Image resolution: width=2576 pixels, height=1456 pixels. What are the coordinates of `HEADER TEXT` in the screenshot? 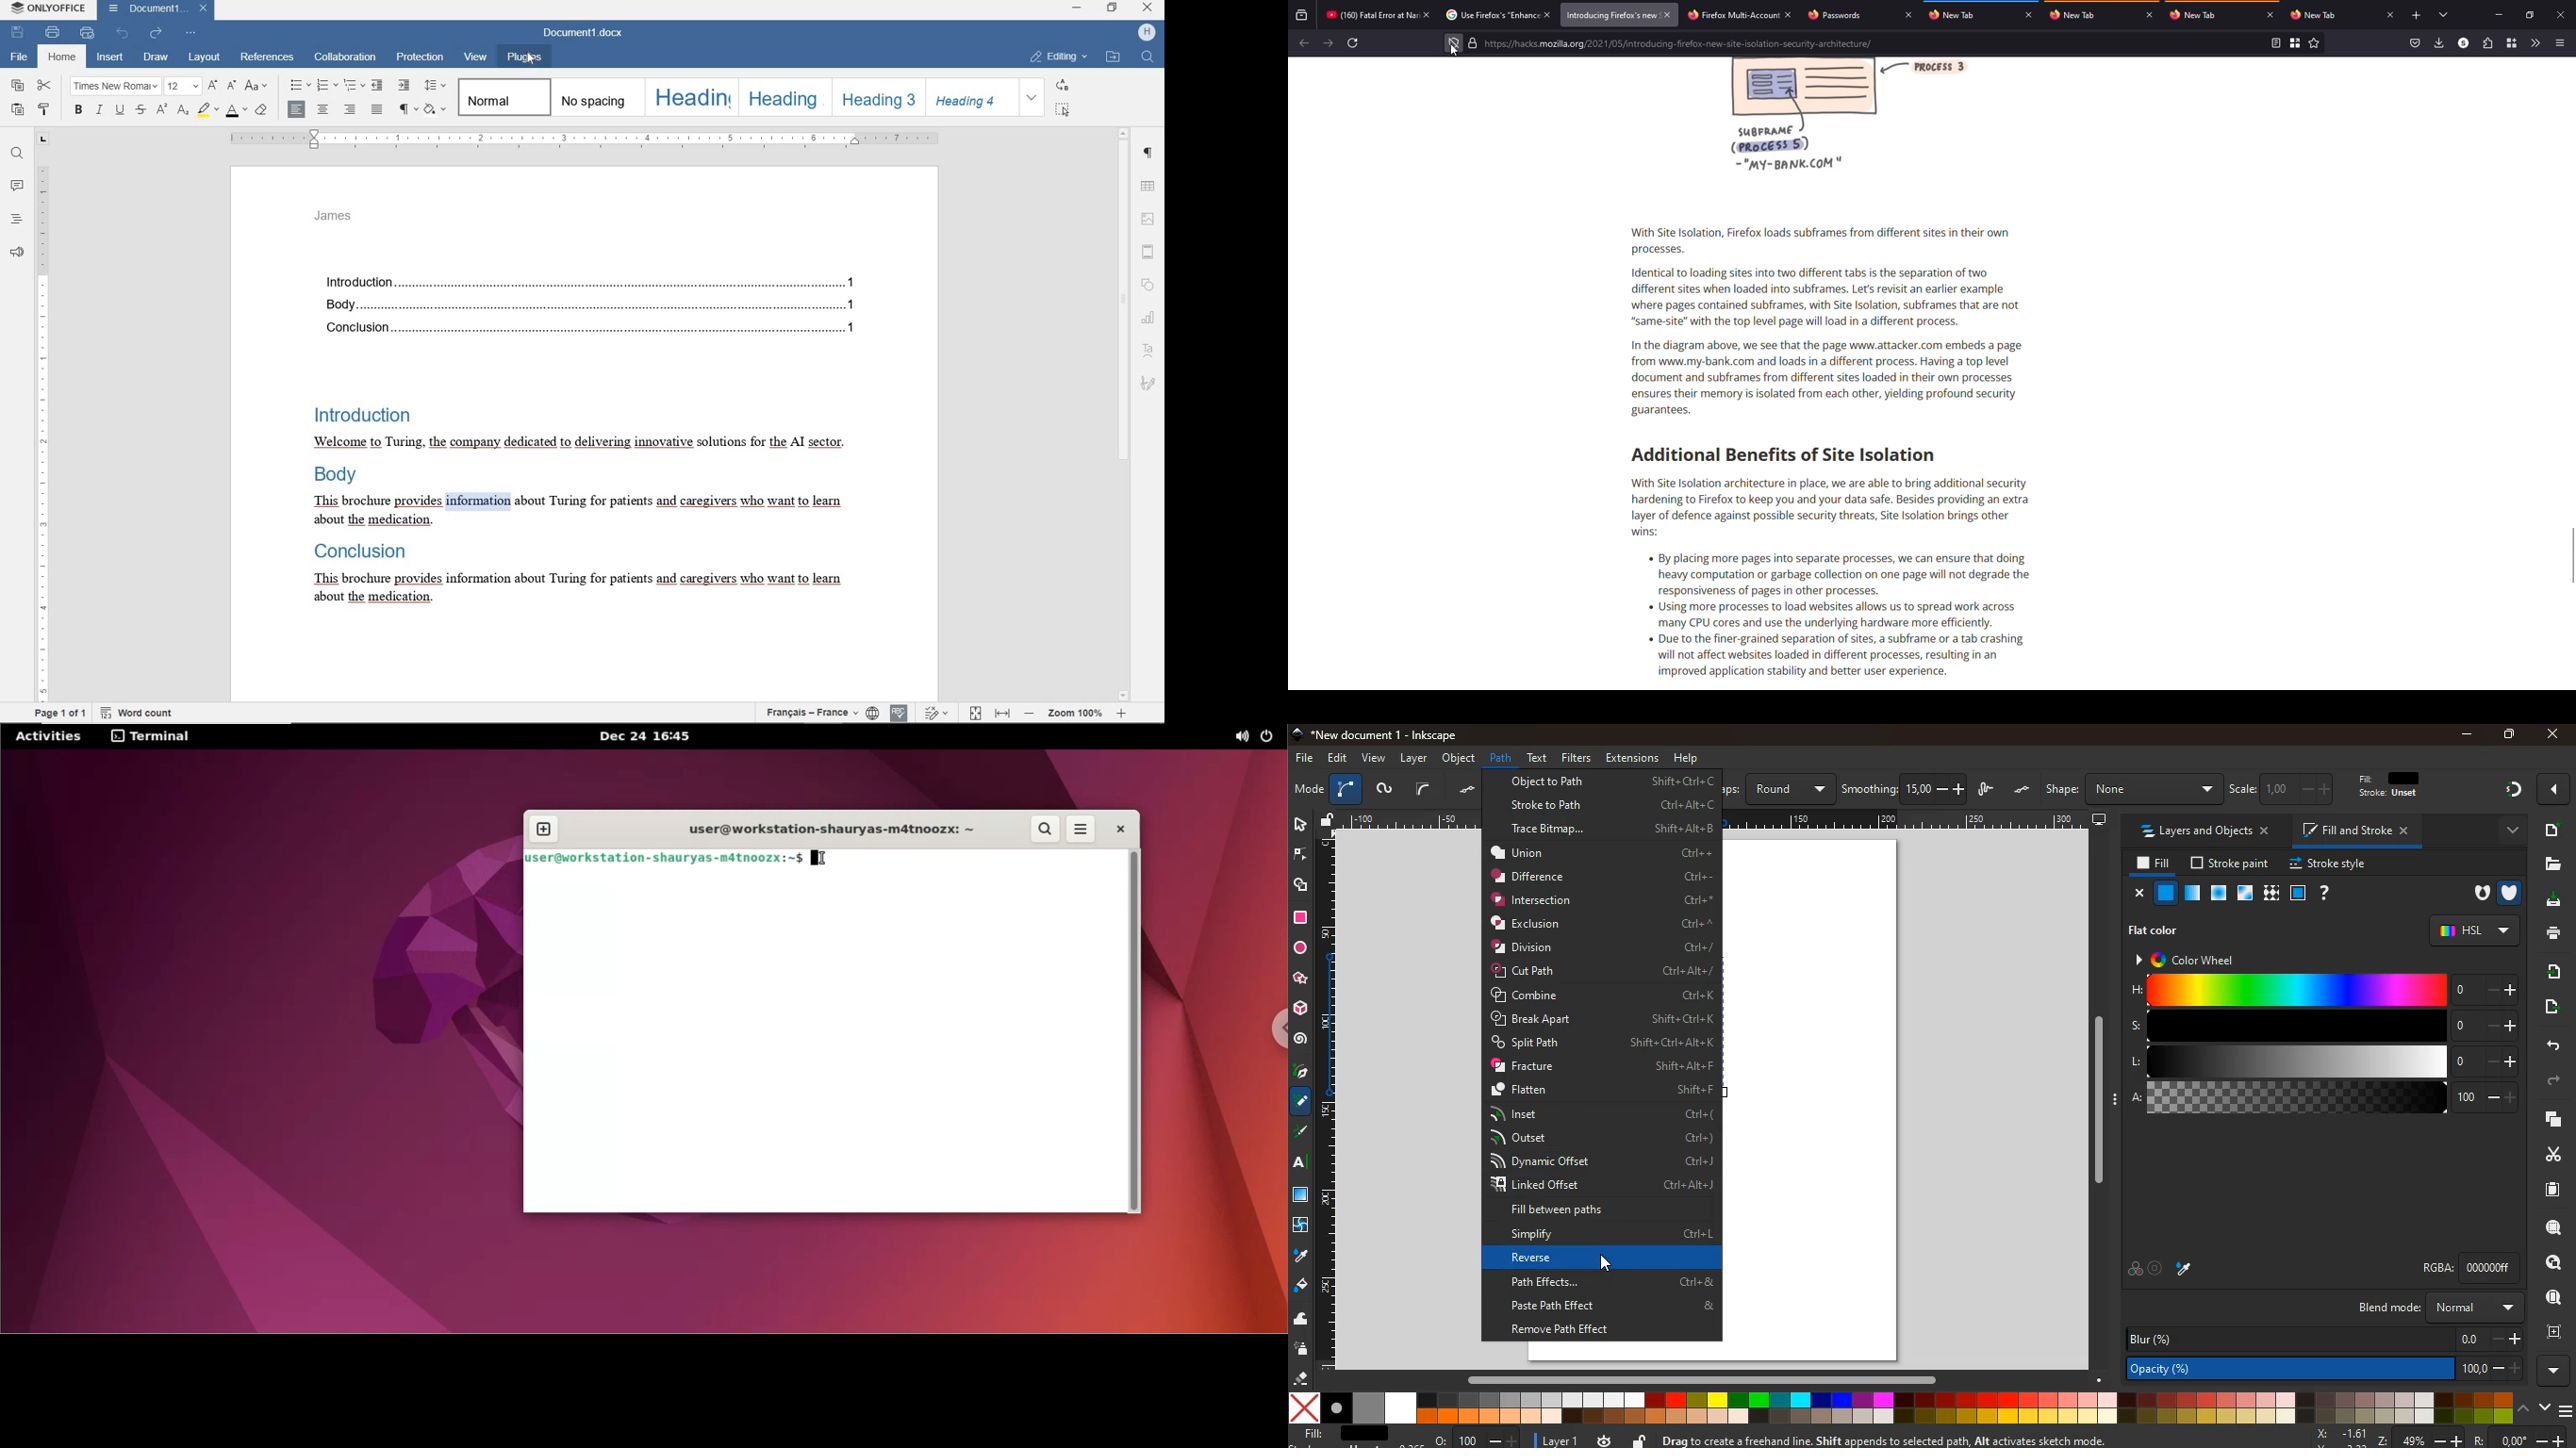 It's located at (336, 220).